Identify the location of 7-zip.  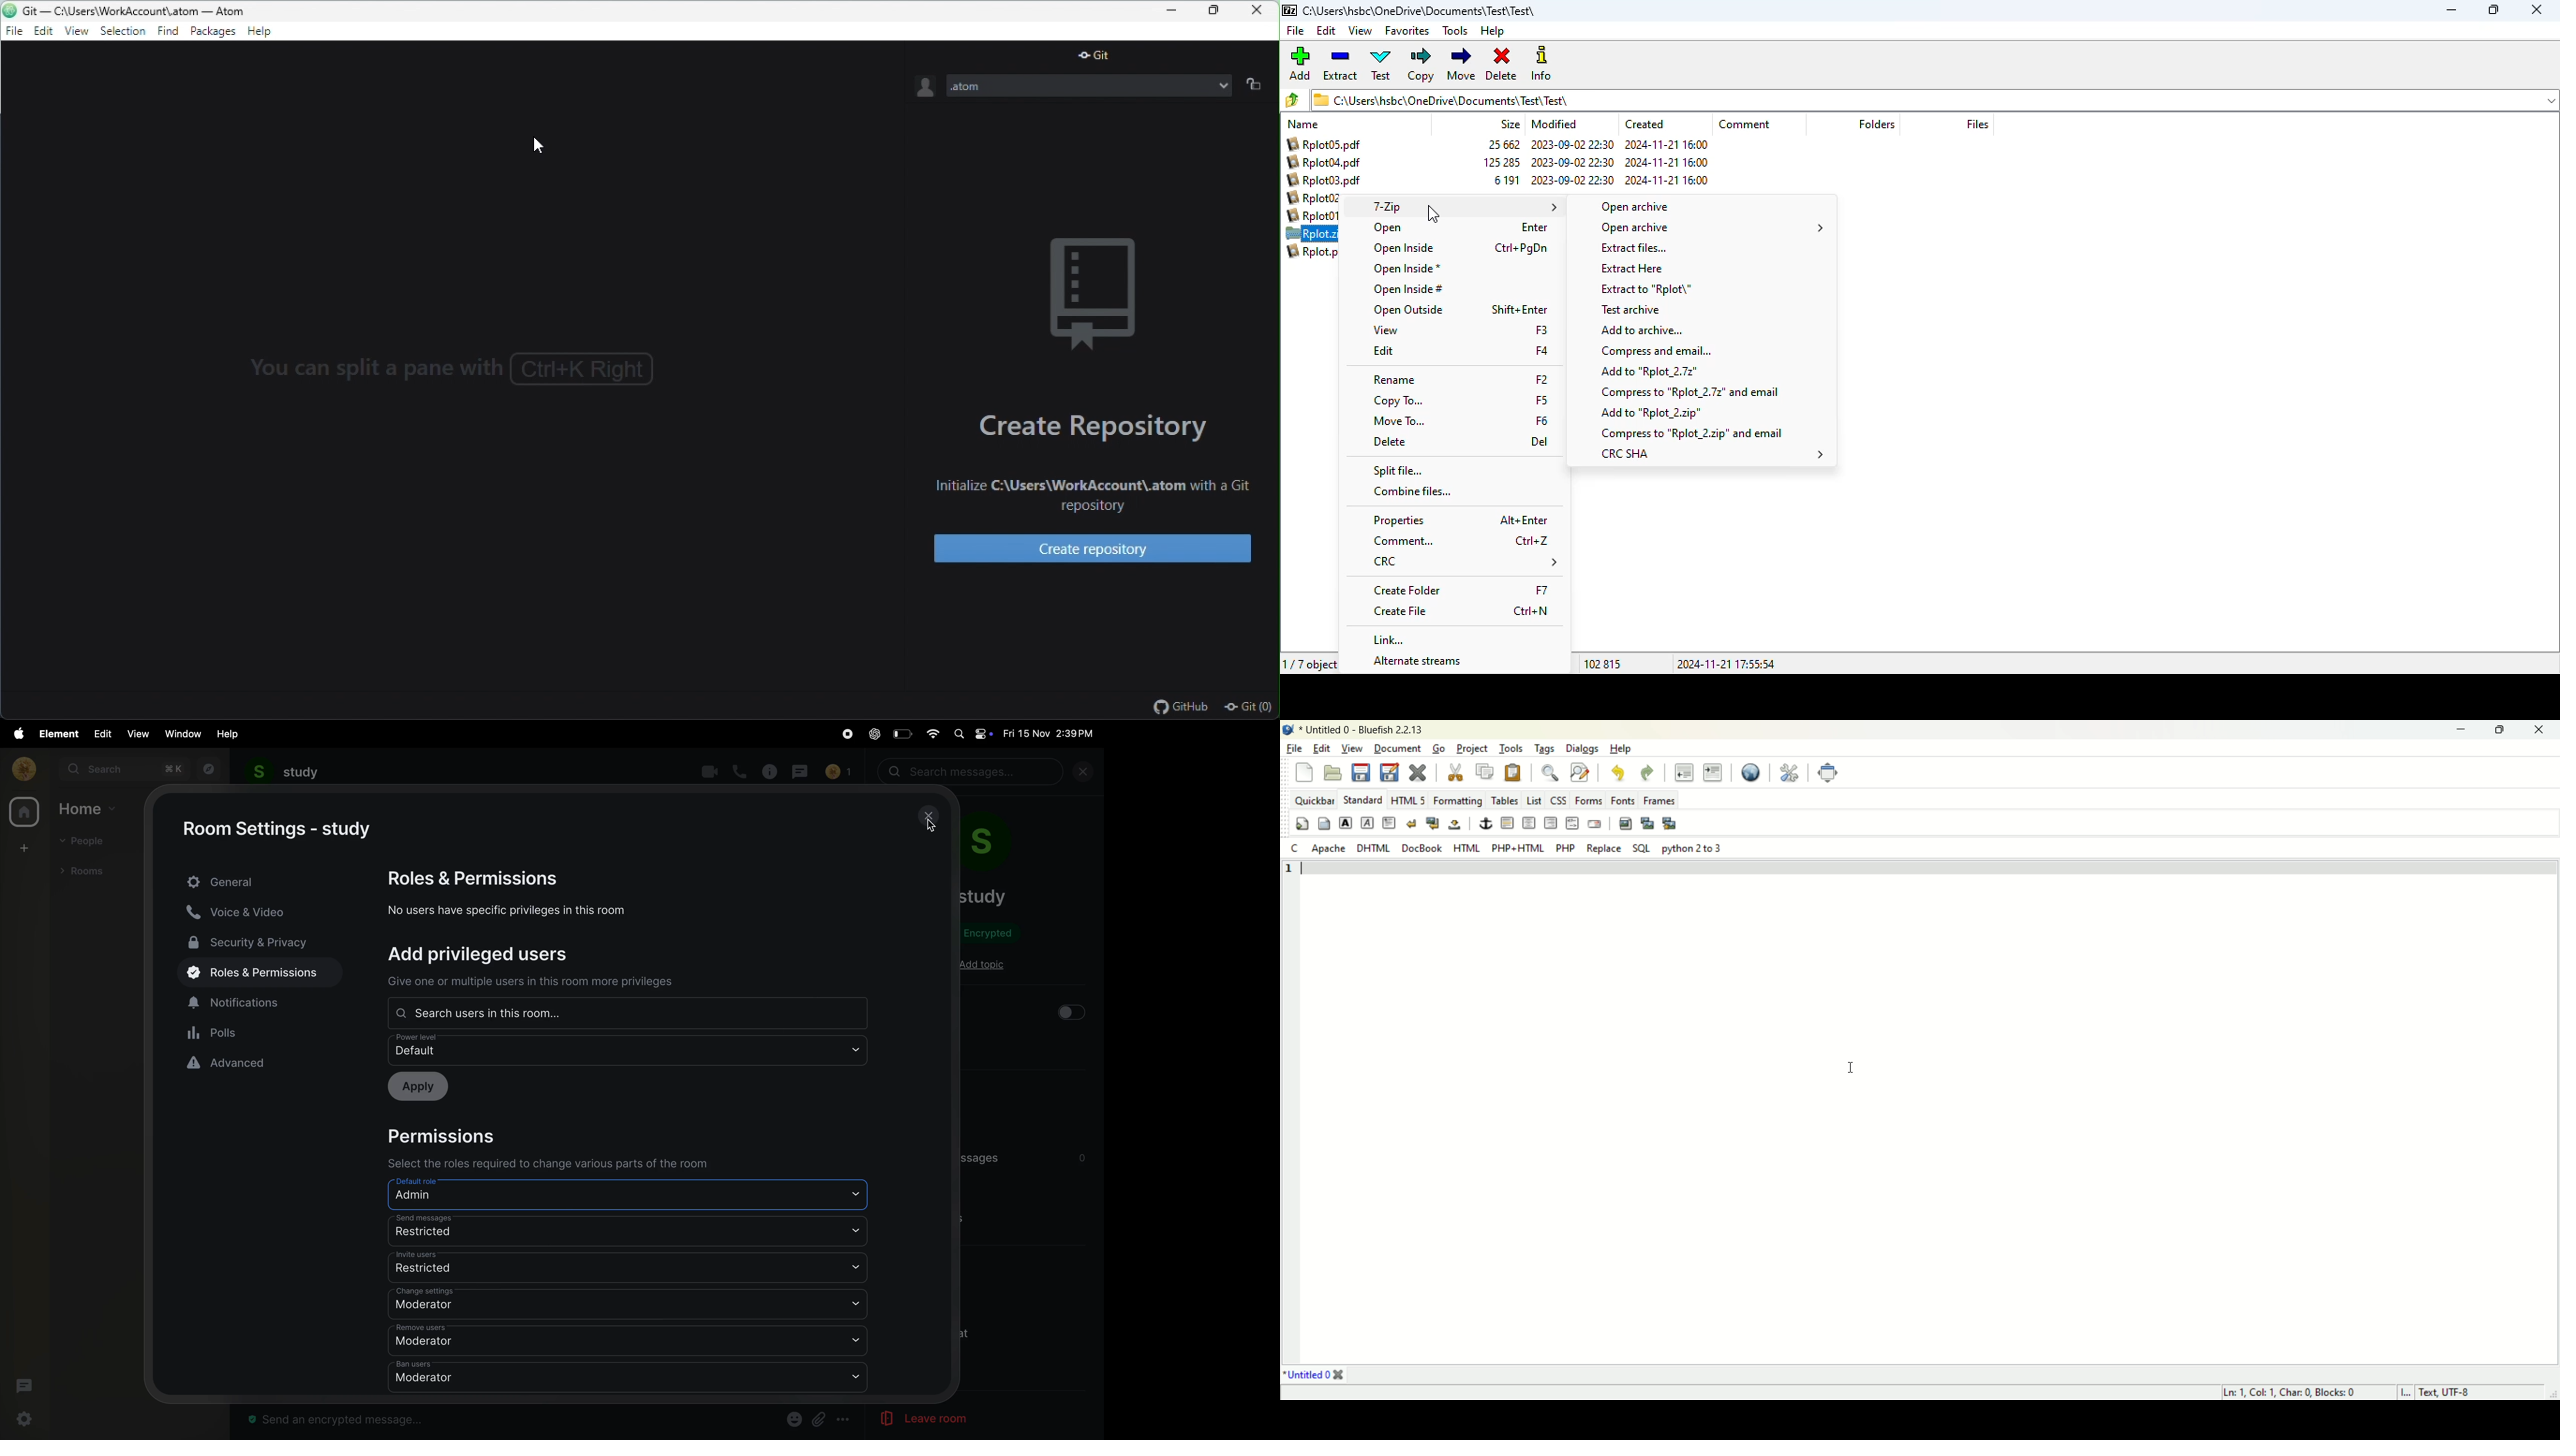
(1465, 207).